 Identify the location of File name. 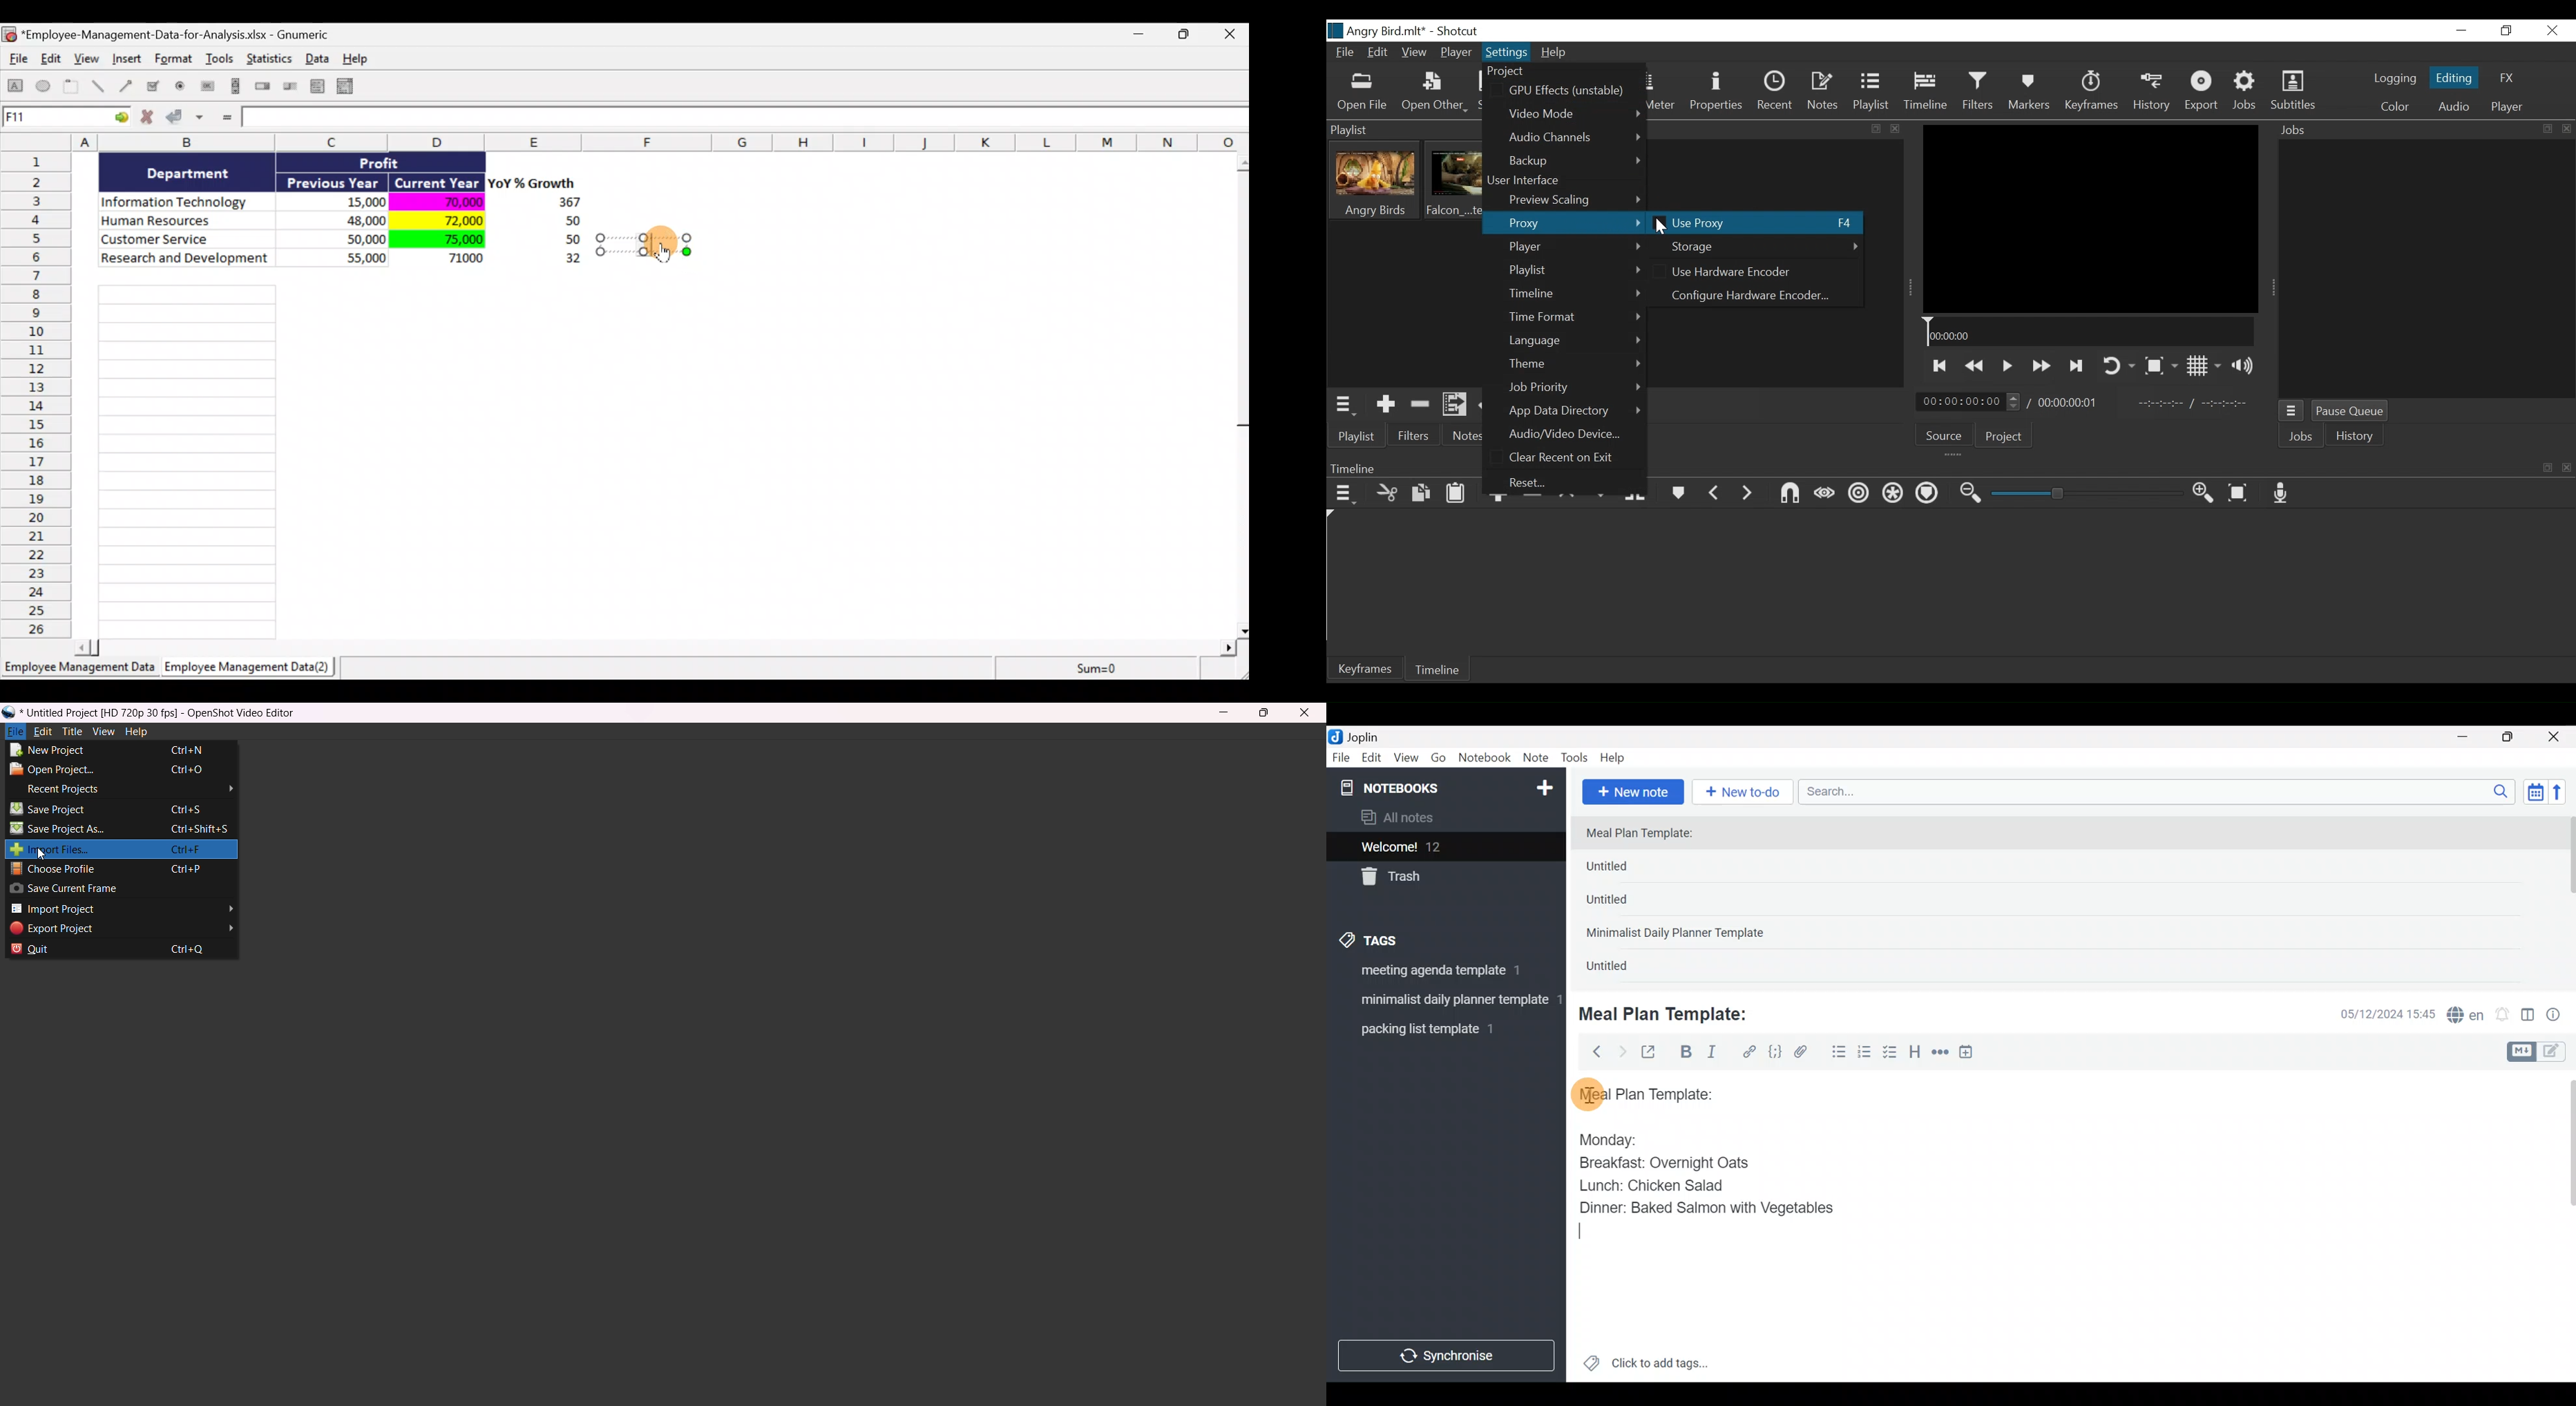
(1380, 30).